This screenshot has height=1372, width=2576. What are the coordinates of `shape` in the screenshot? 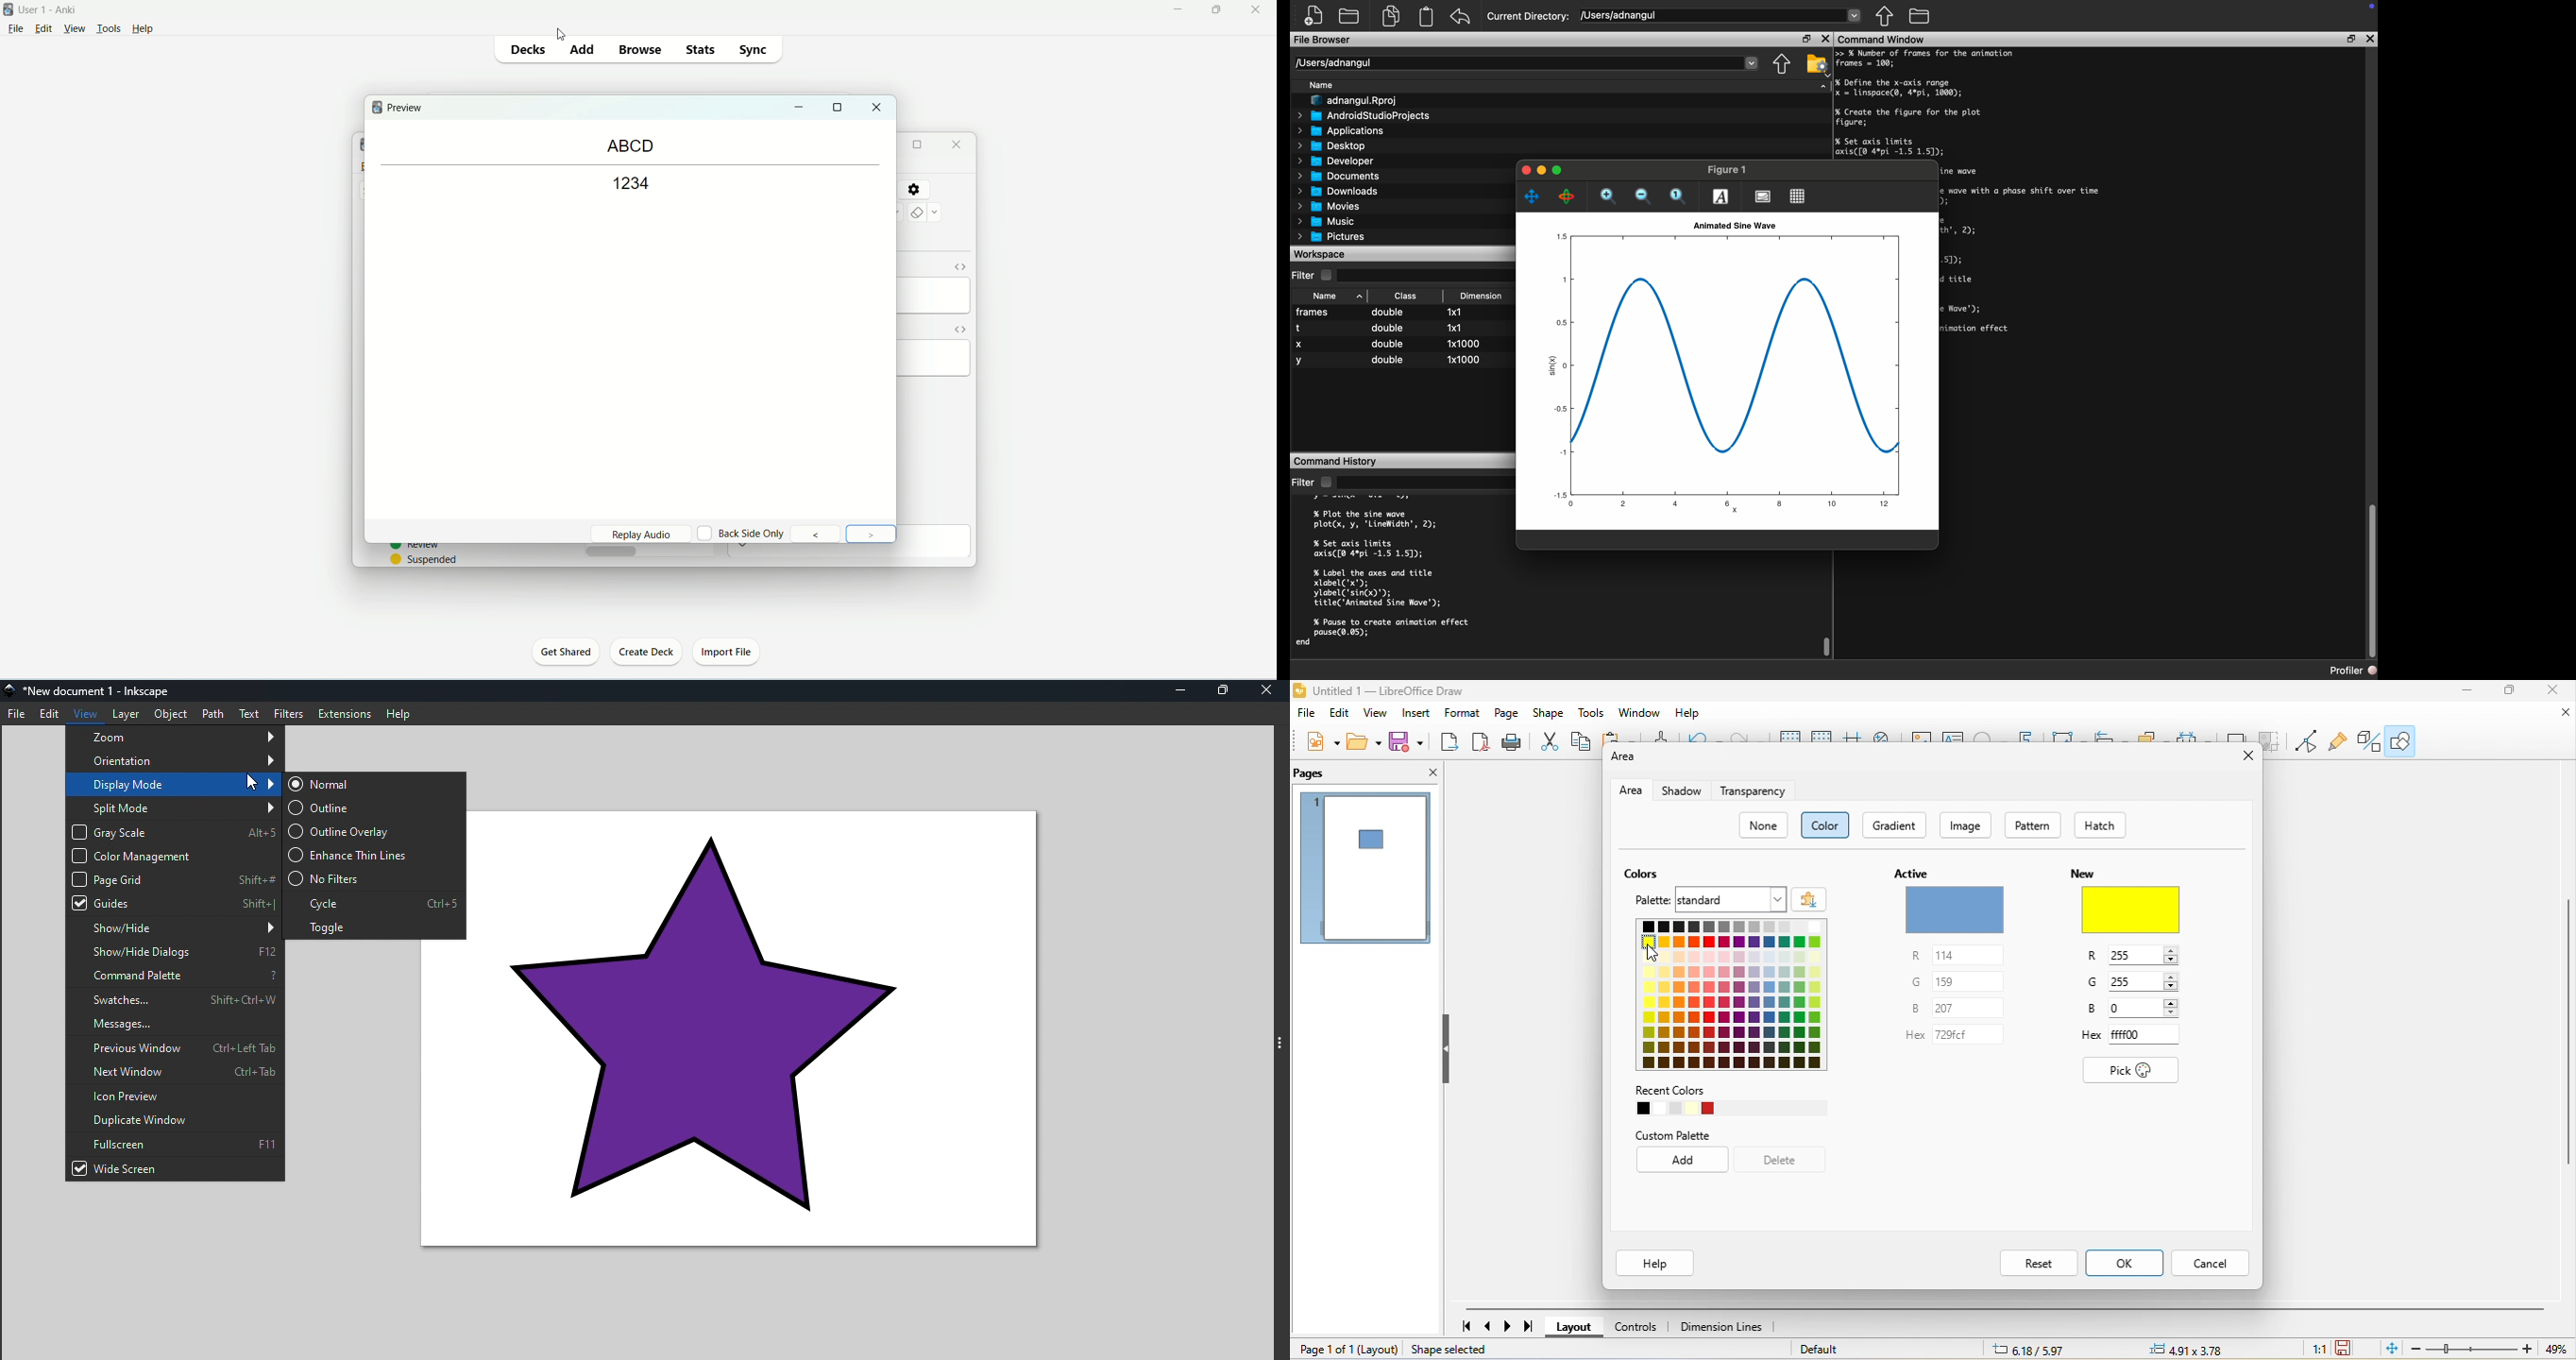 It's located at (1552, 715).